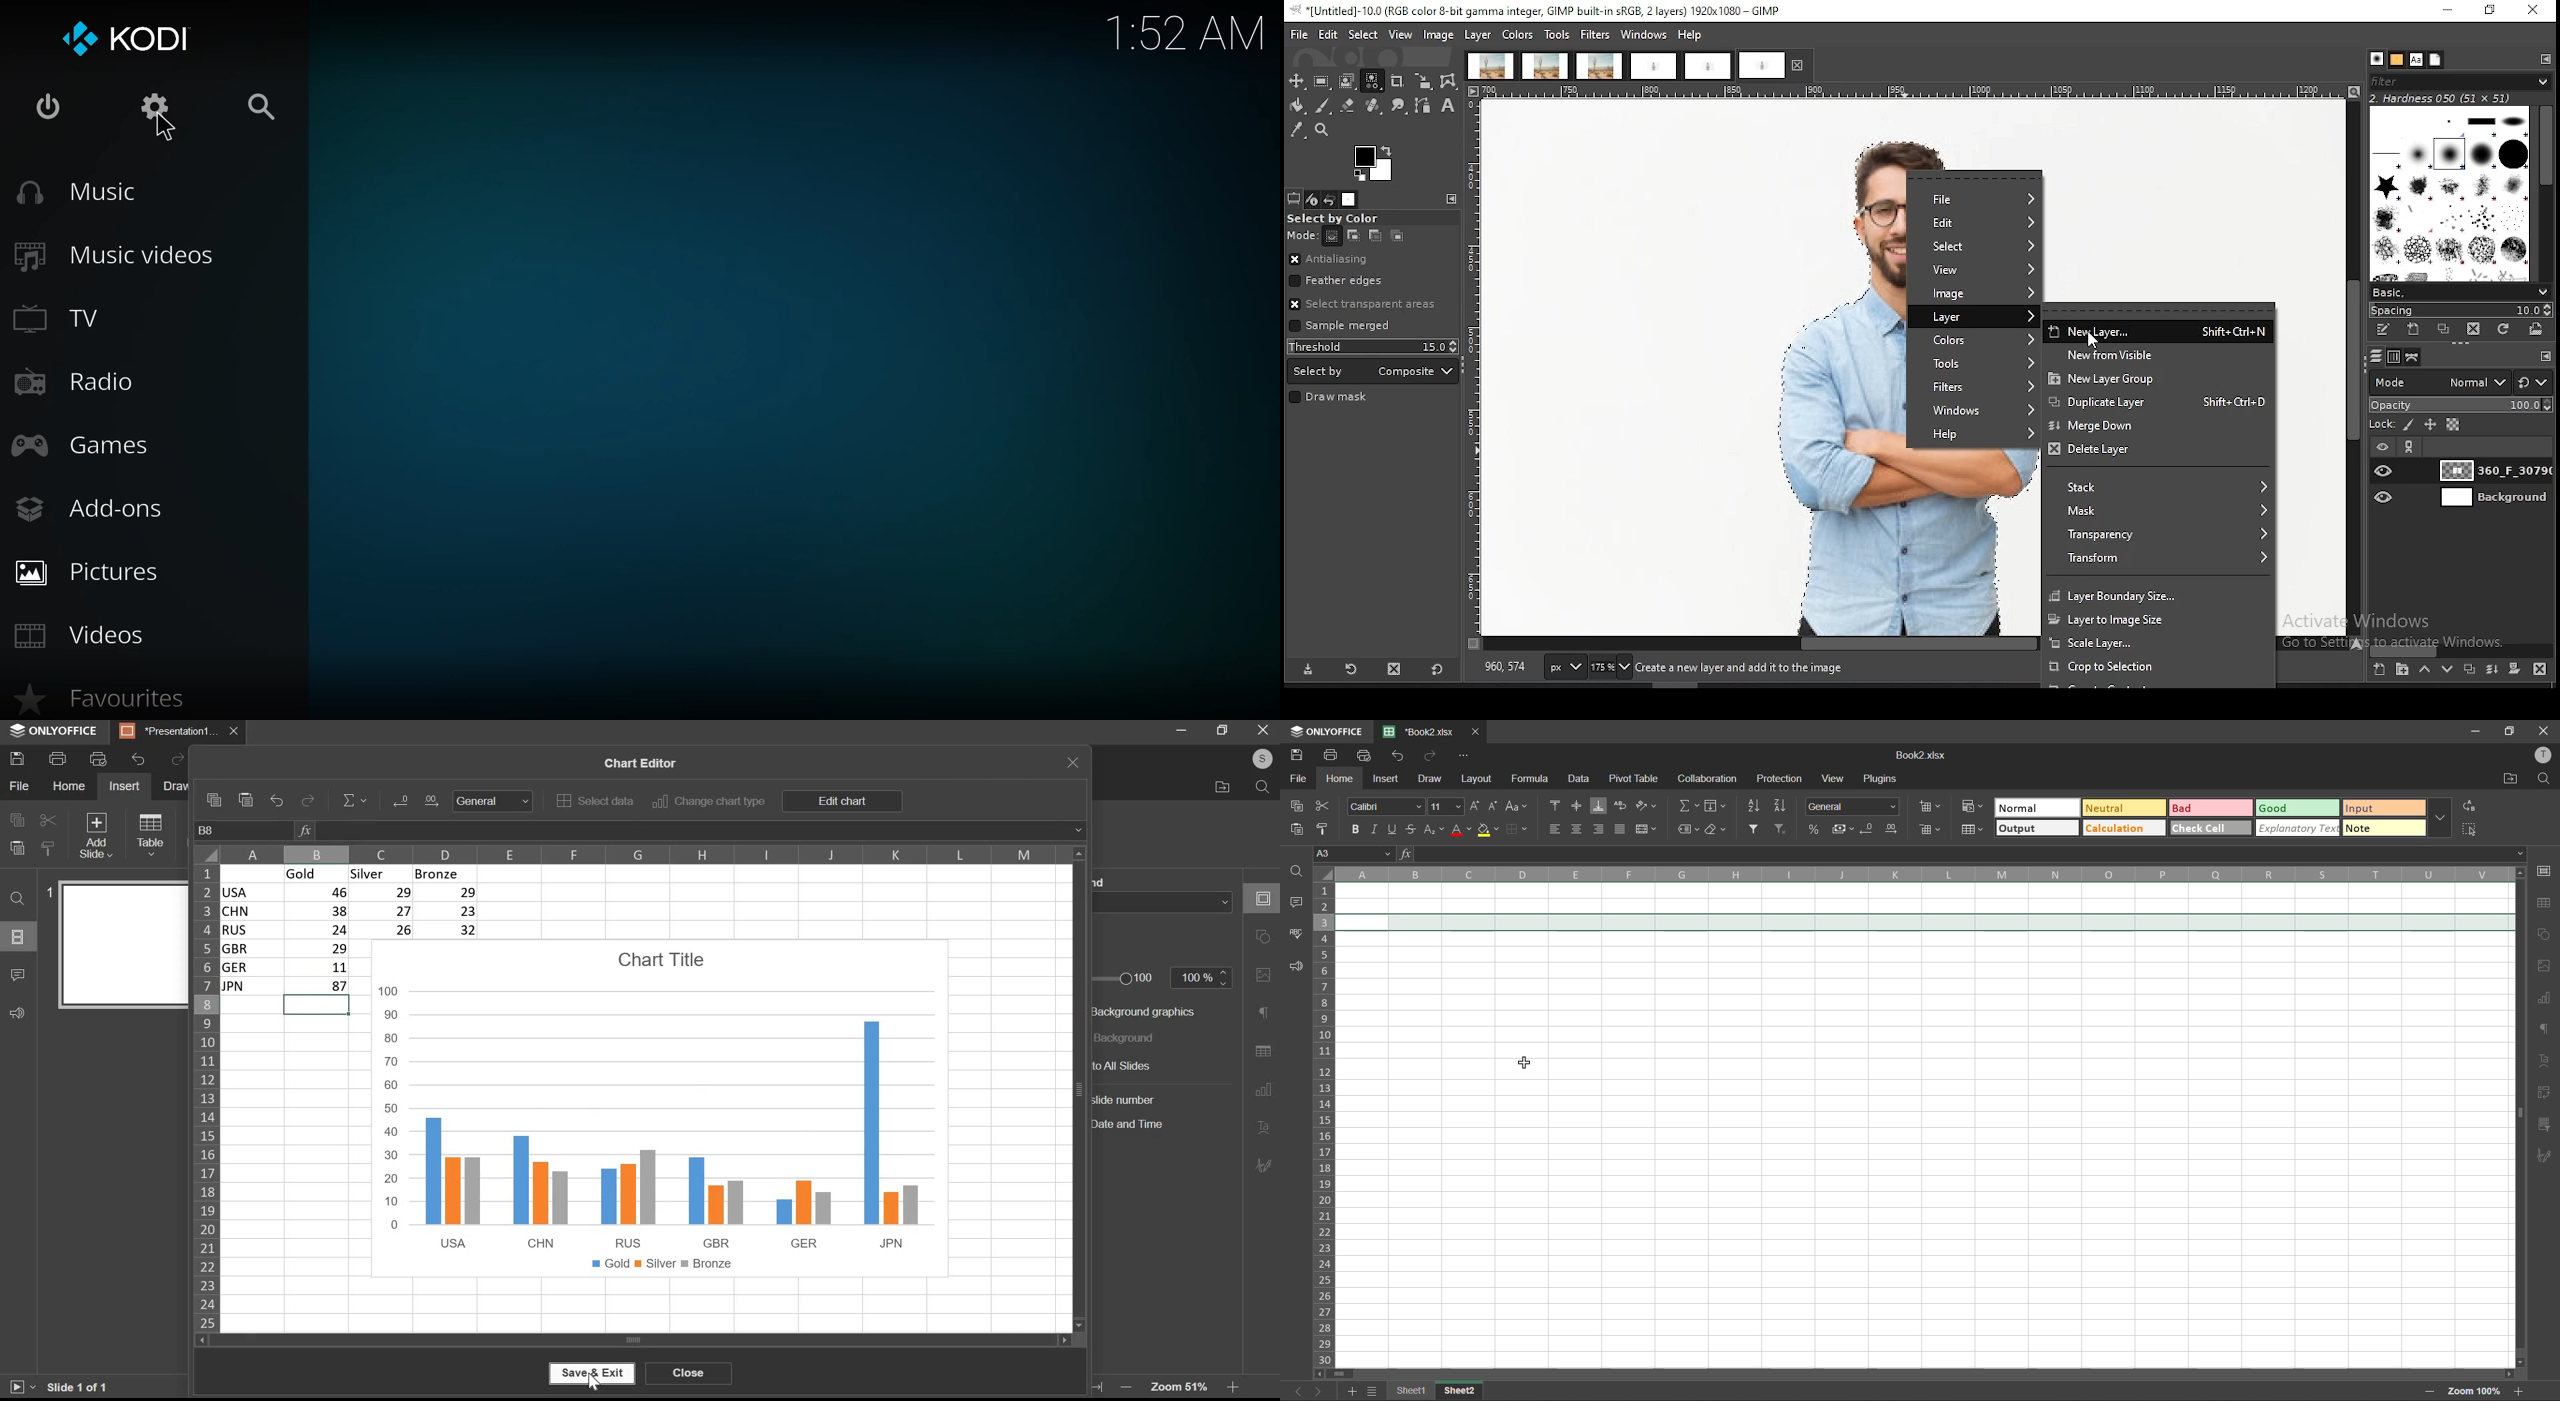  Describe the element at coordinates (1756, 829) in the screenshot. I see `filter` at that location.